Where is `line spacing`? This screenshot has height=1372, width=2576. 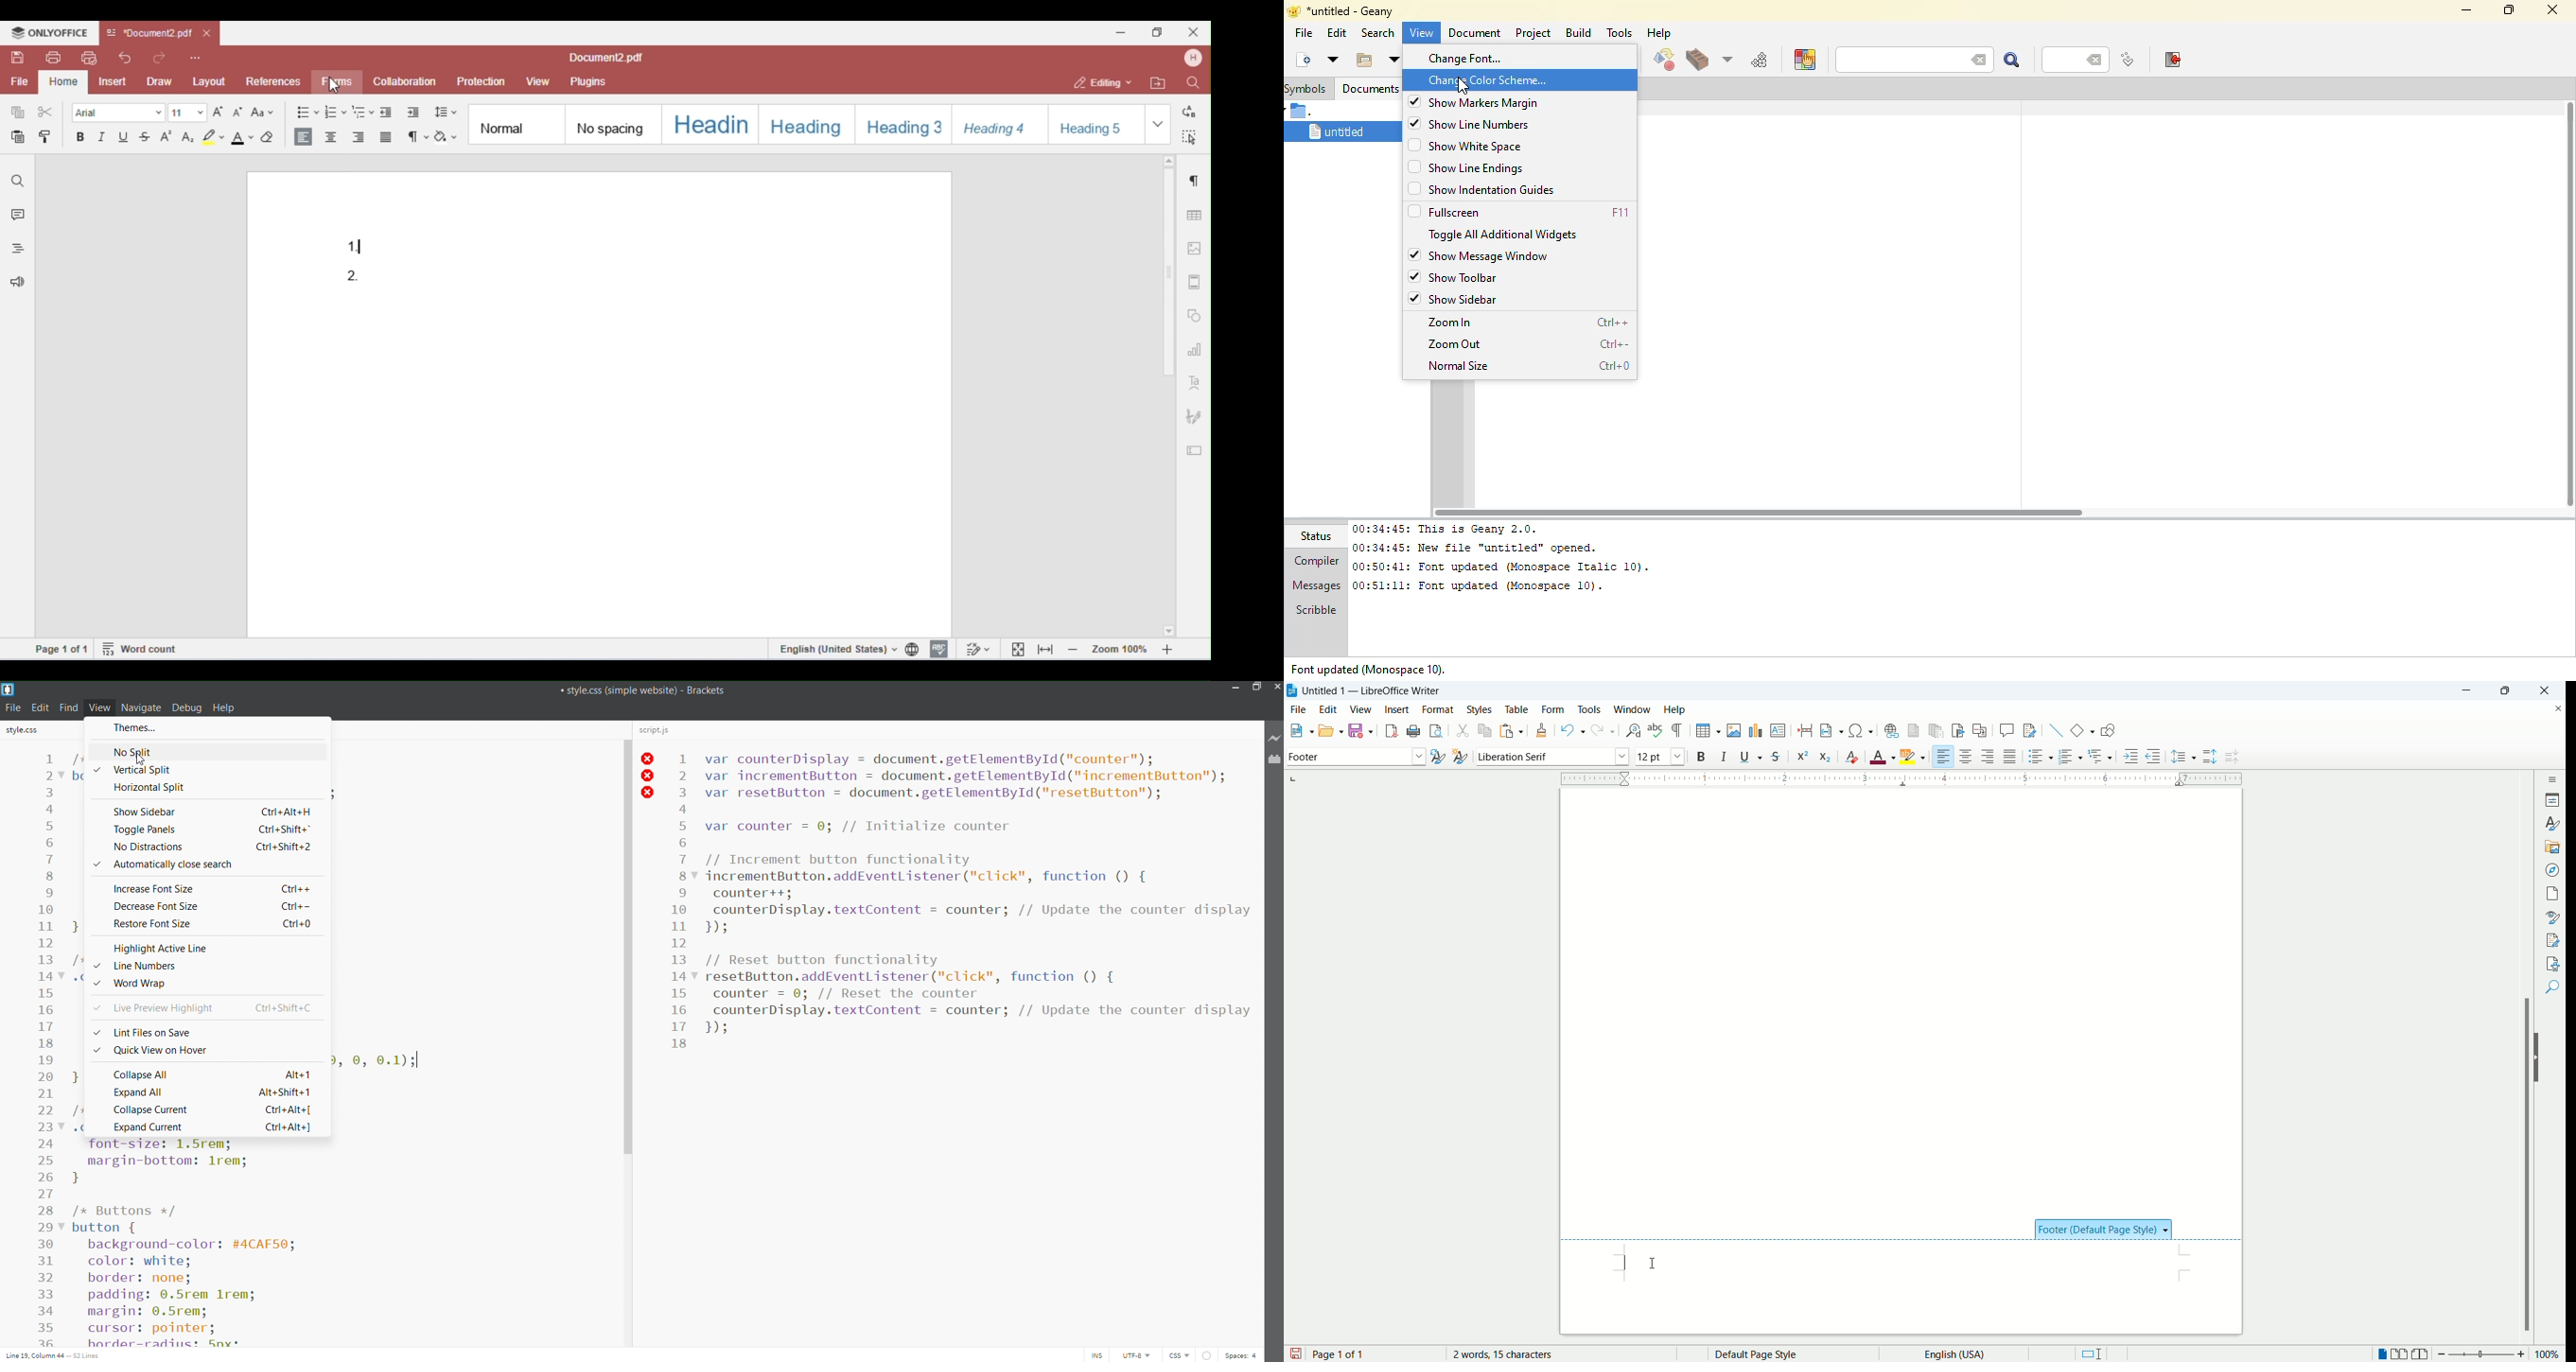
line spacing is located at coordinates (2184, 758).